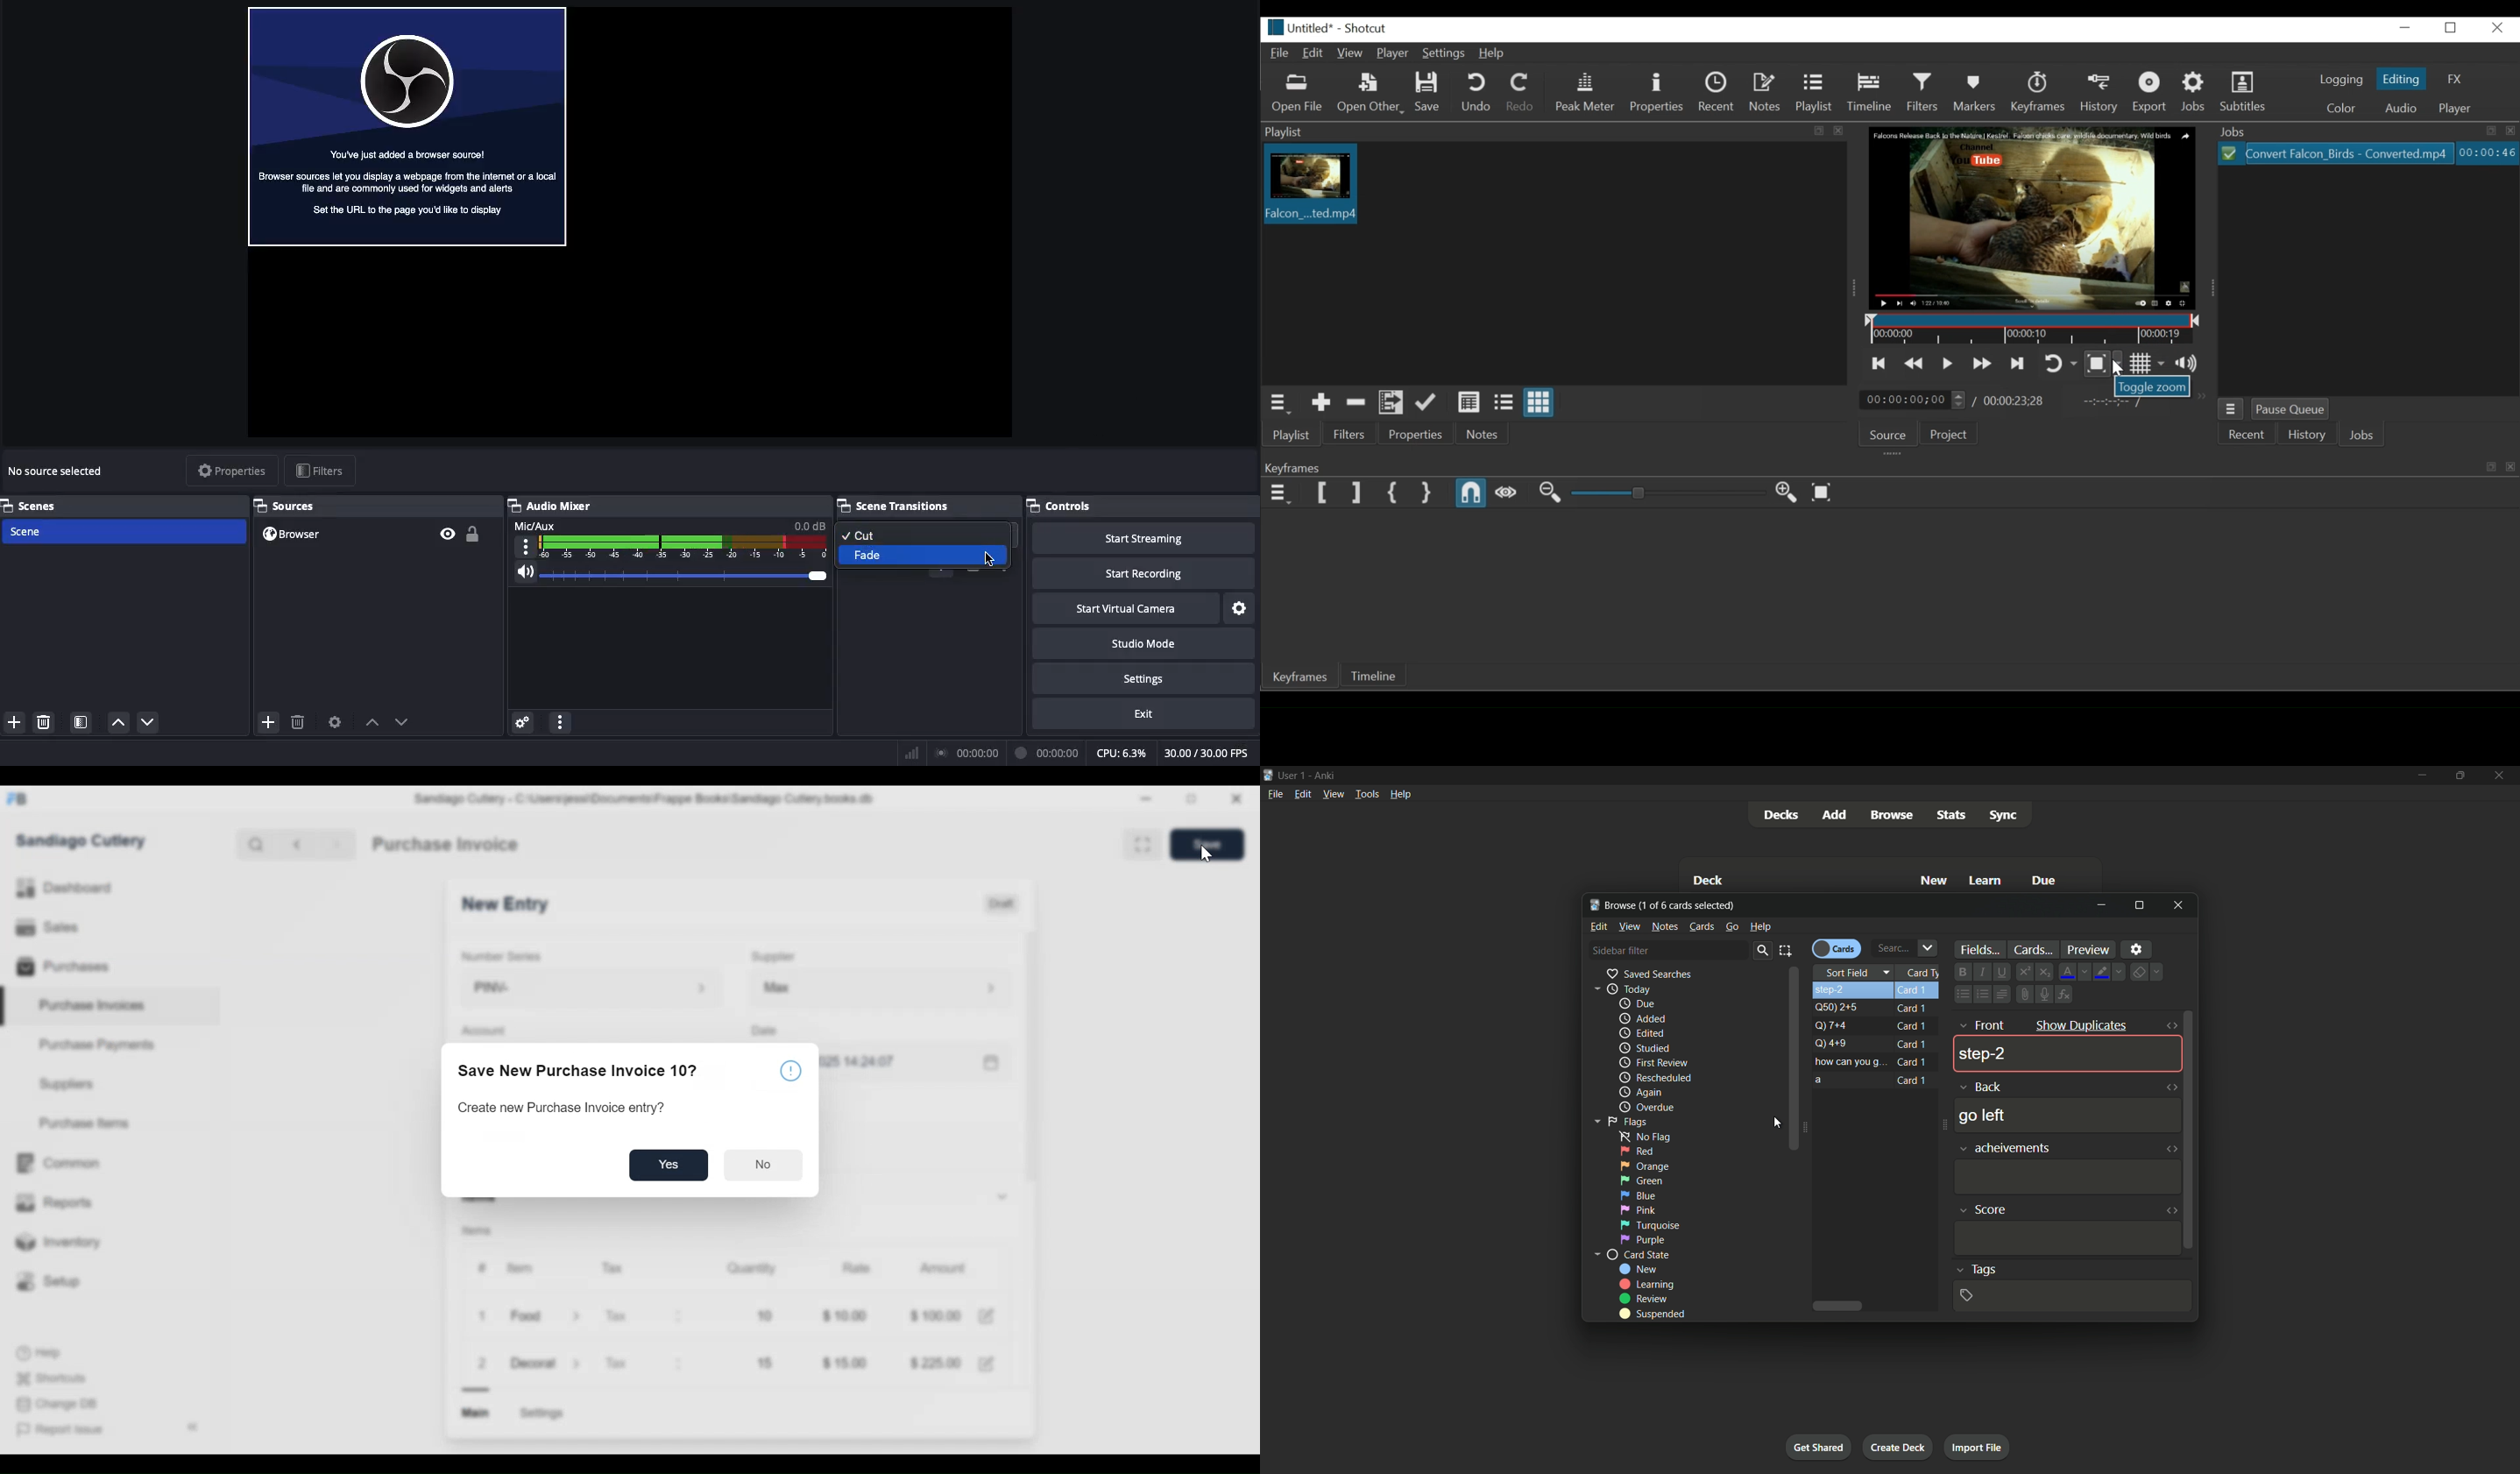 This screenshot has width=2520, height=1484. What do you see at coordinates (1653, 1063) in the screenshot?
I see `First review` at bounding box center [1653, 1063].